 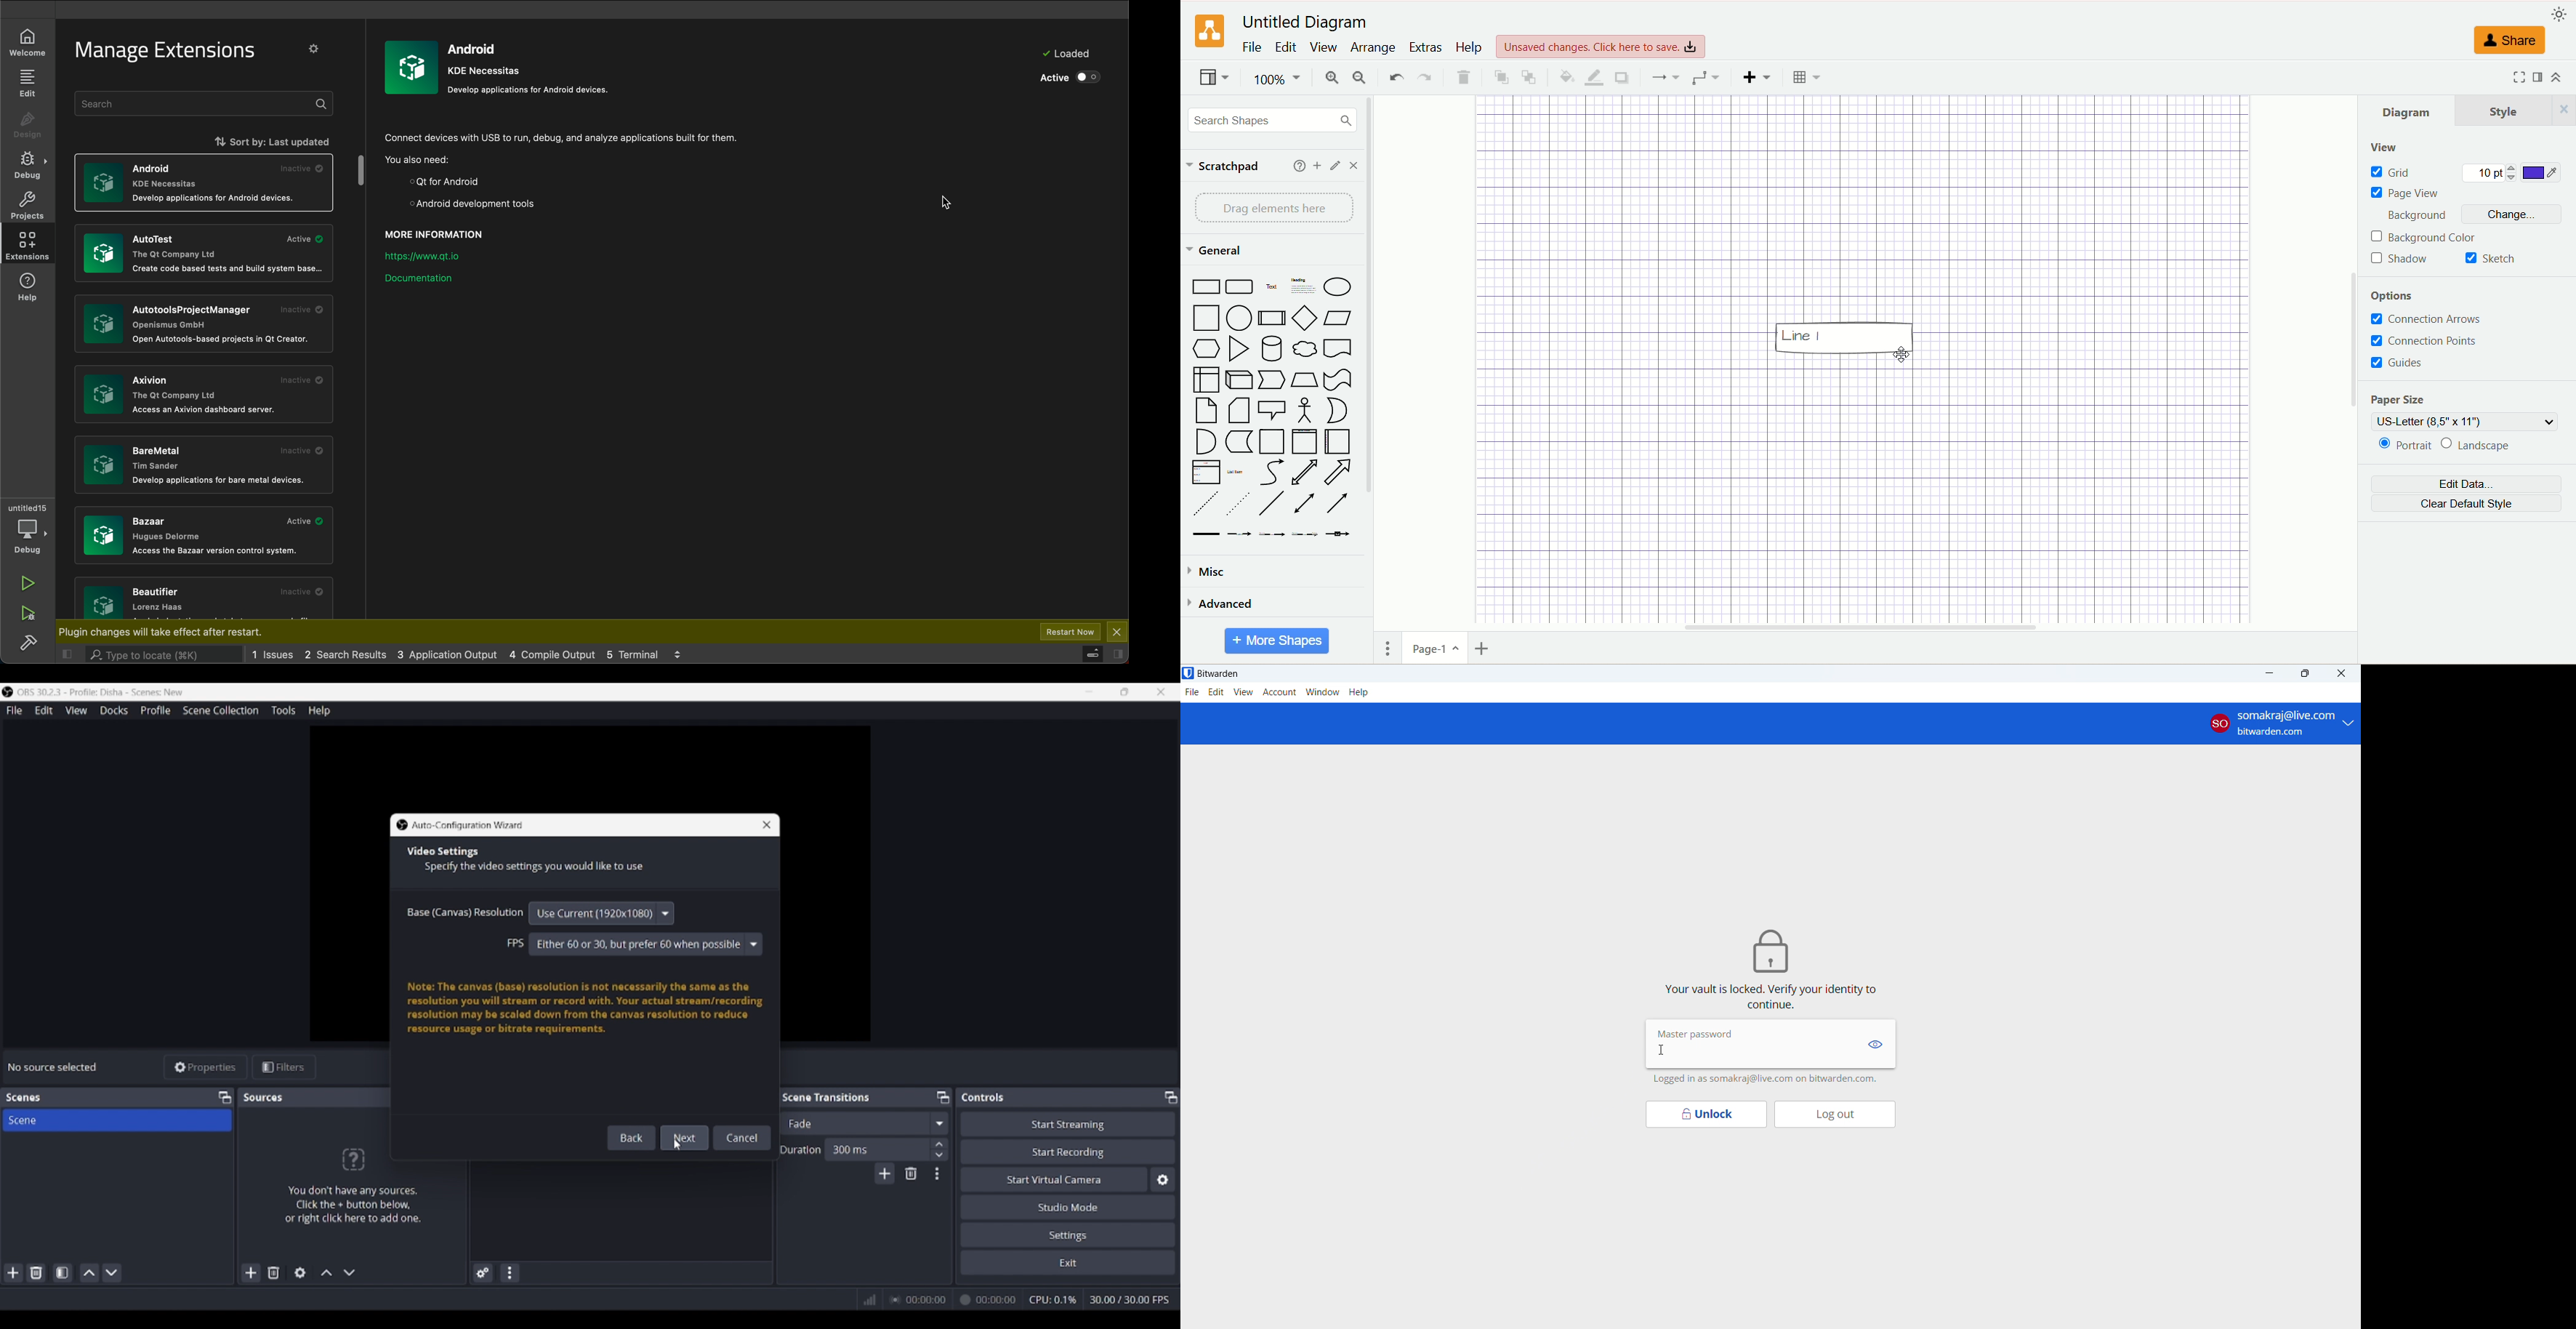 I want to click on android, so click(x=533, y=67).